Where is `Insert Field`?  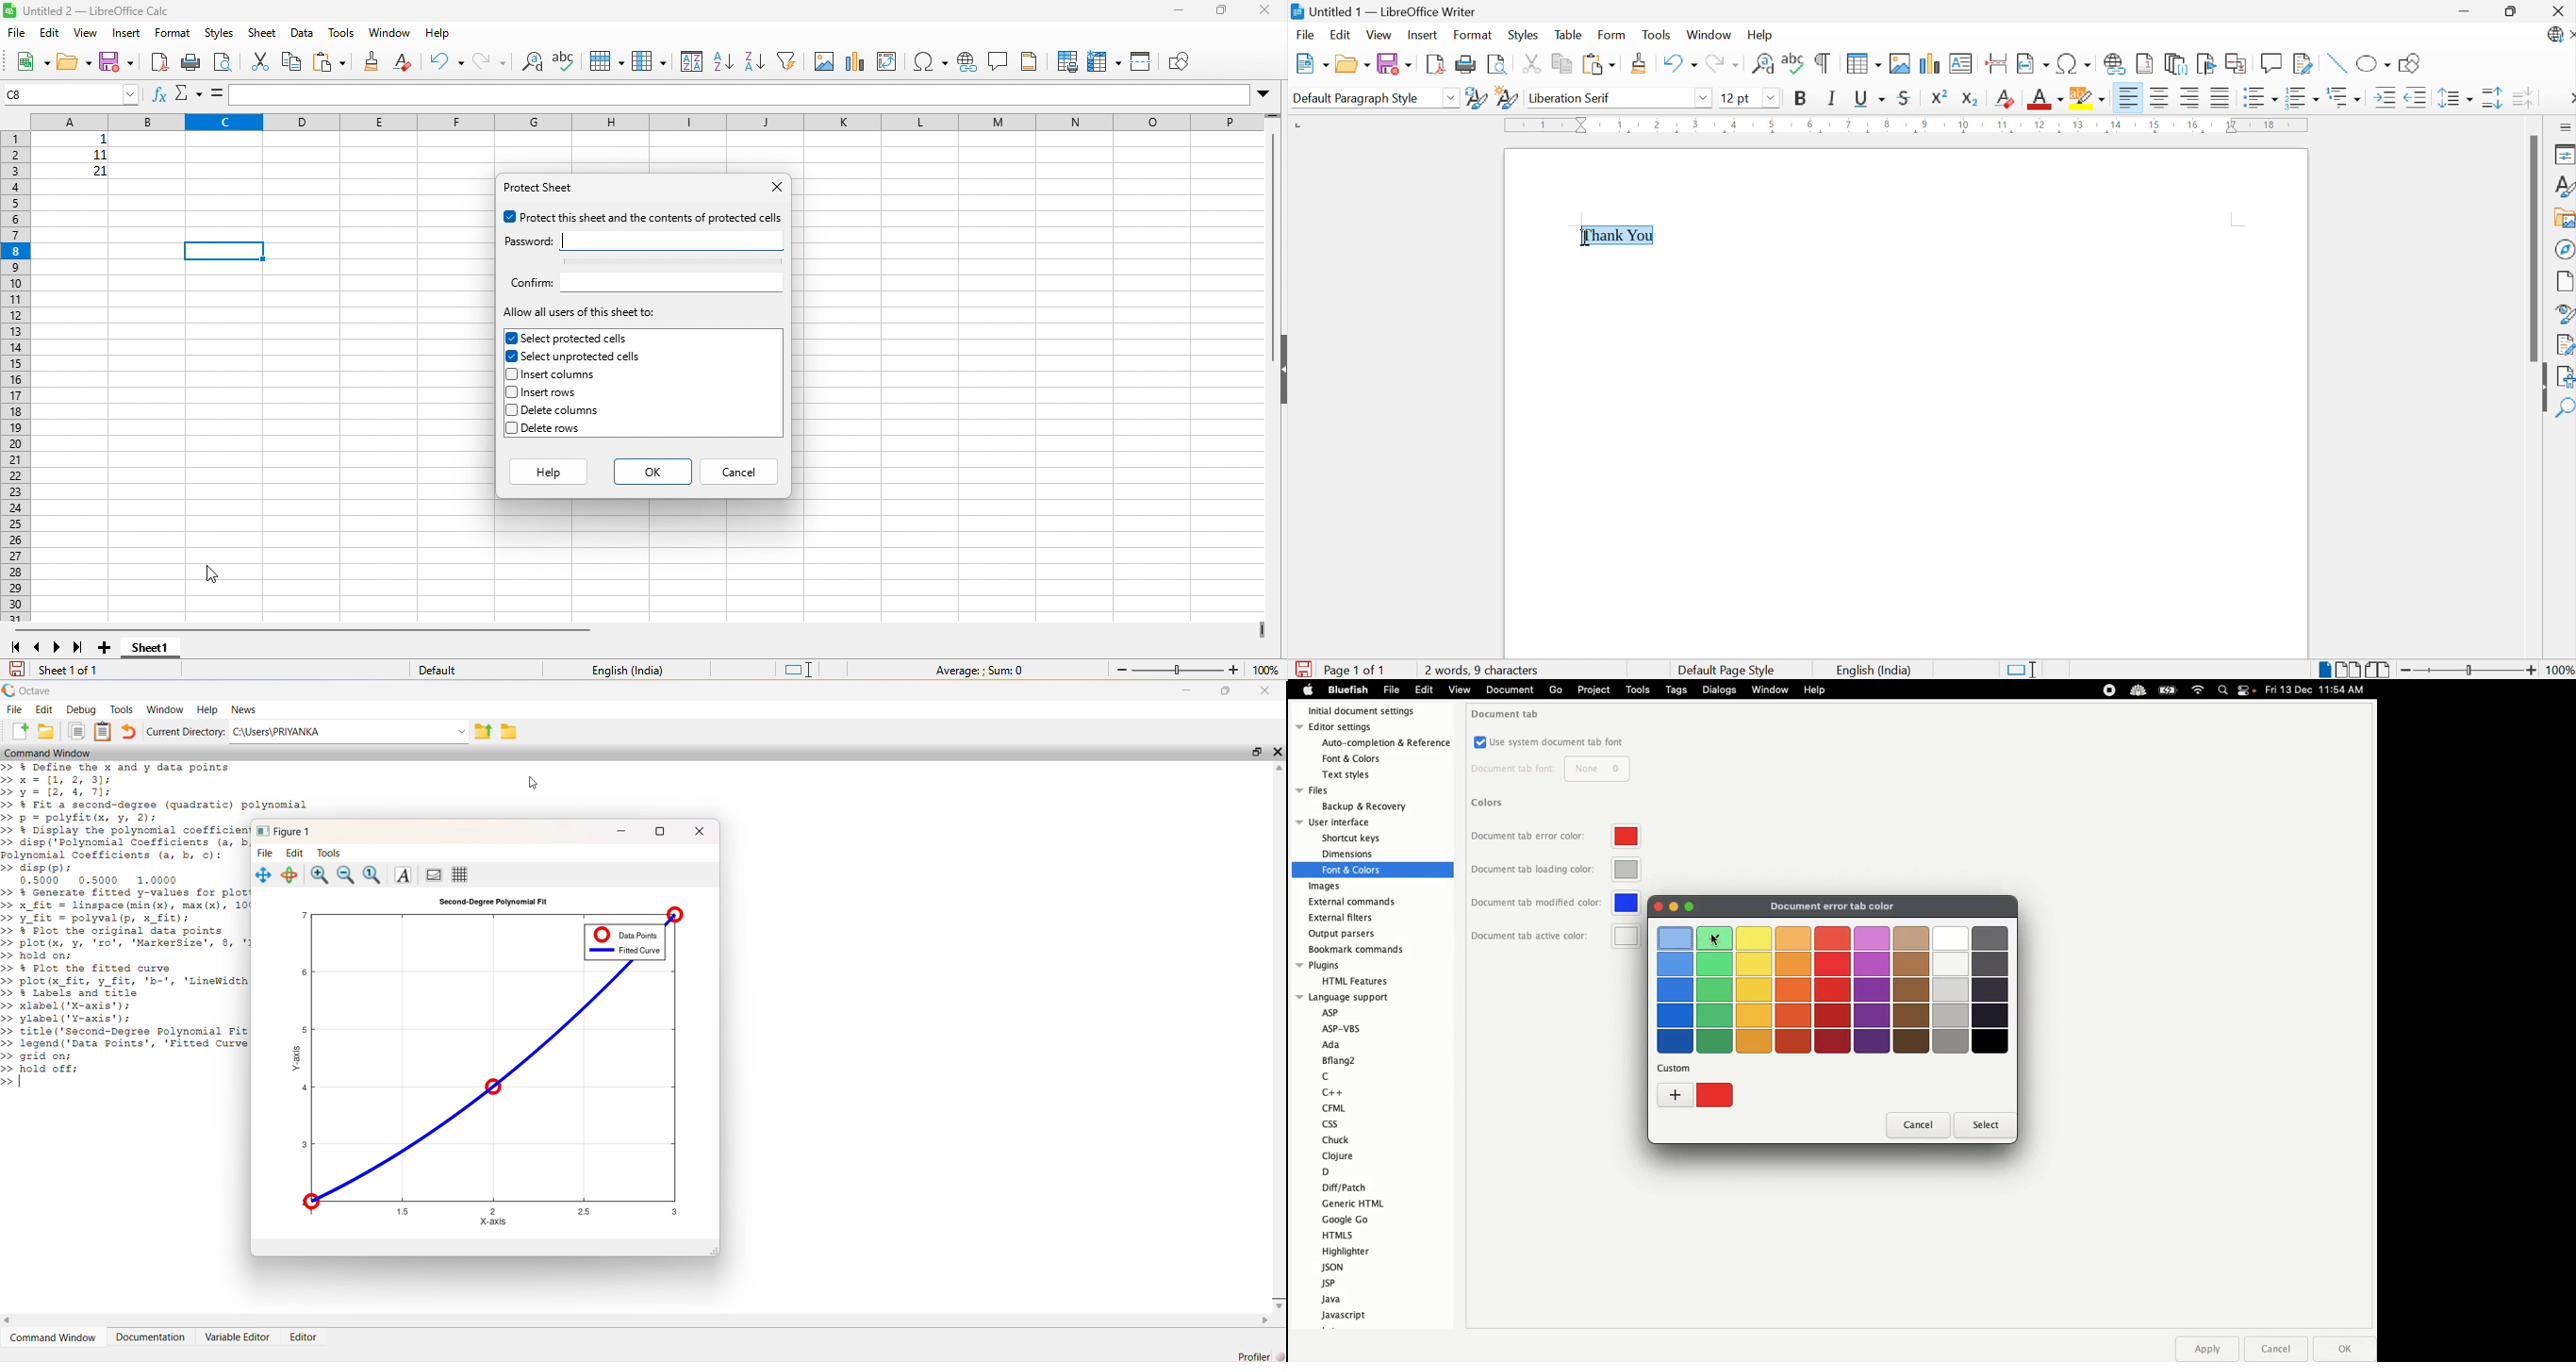 Insert Field is located at coordinates (2032, 63).